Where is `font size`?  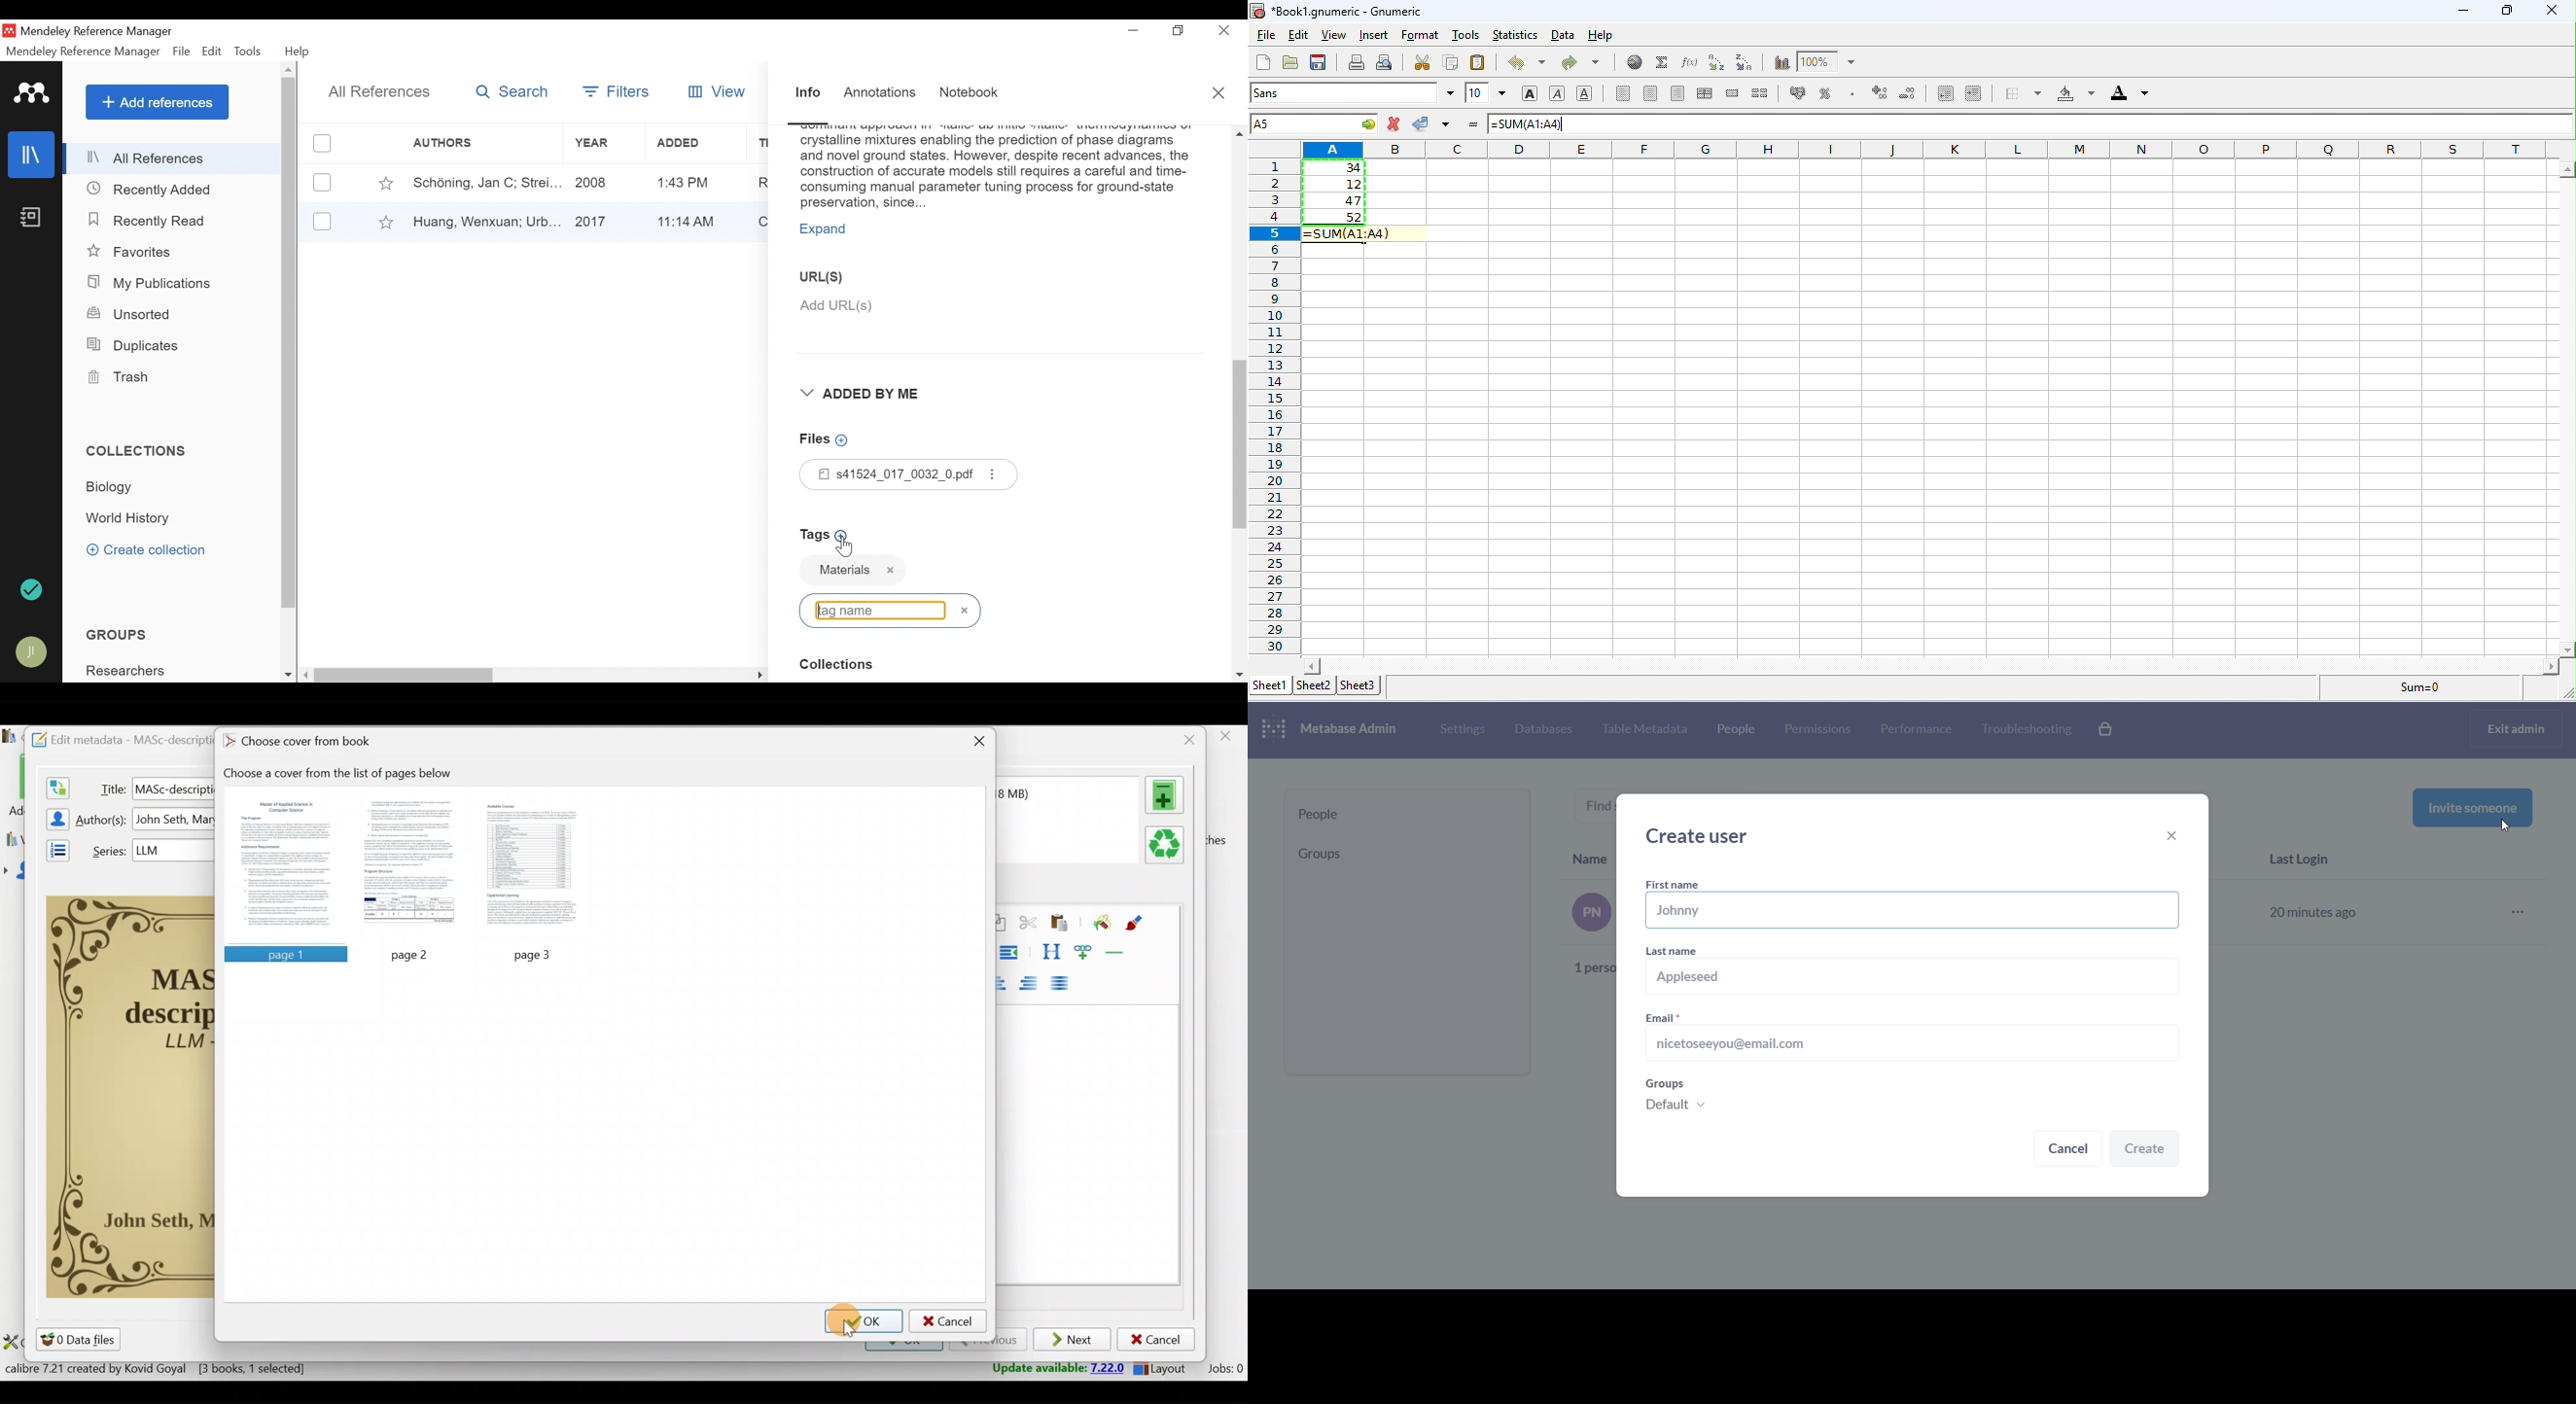 font size is located at coordinates (1487, 92).